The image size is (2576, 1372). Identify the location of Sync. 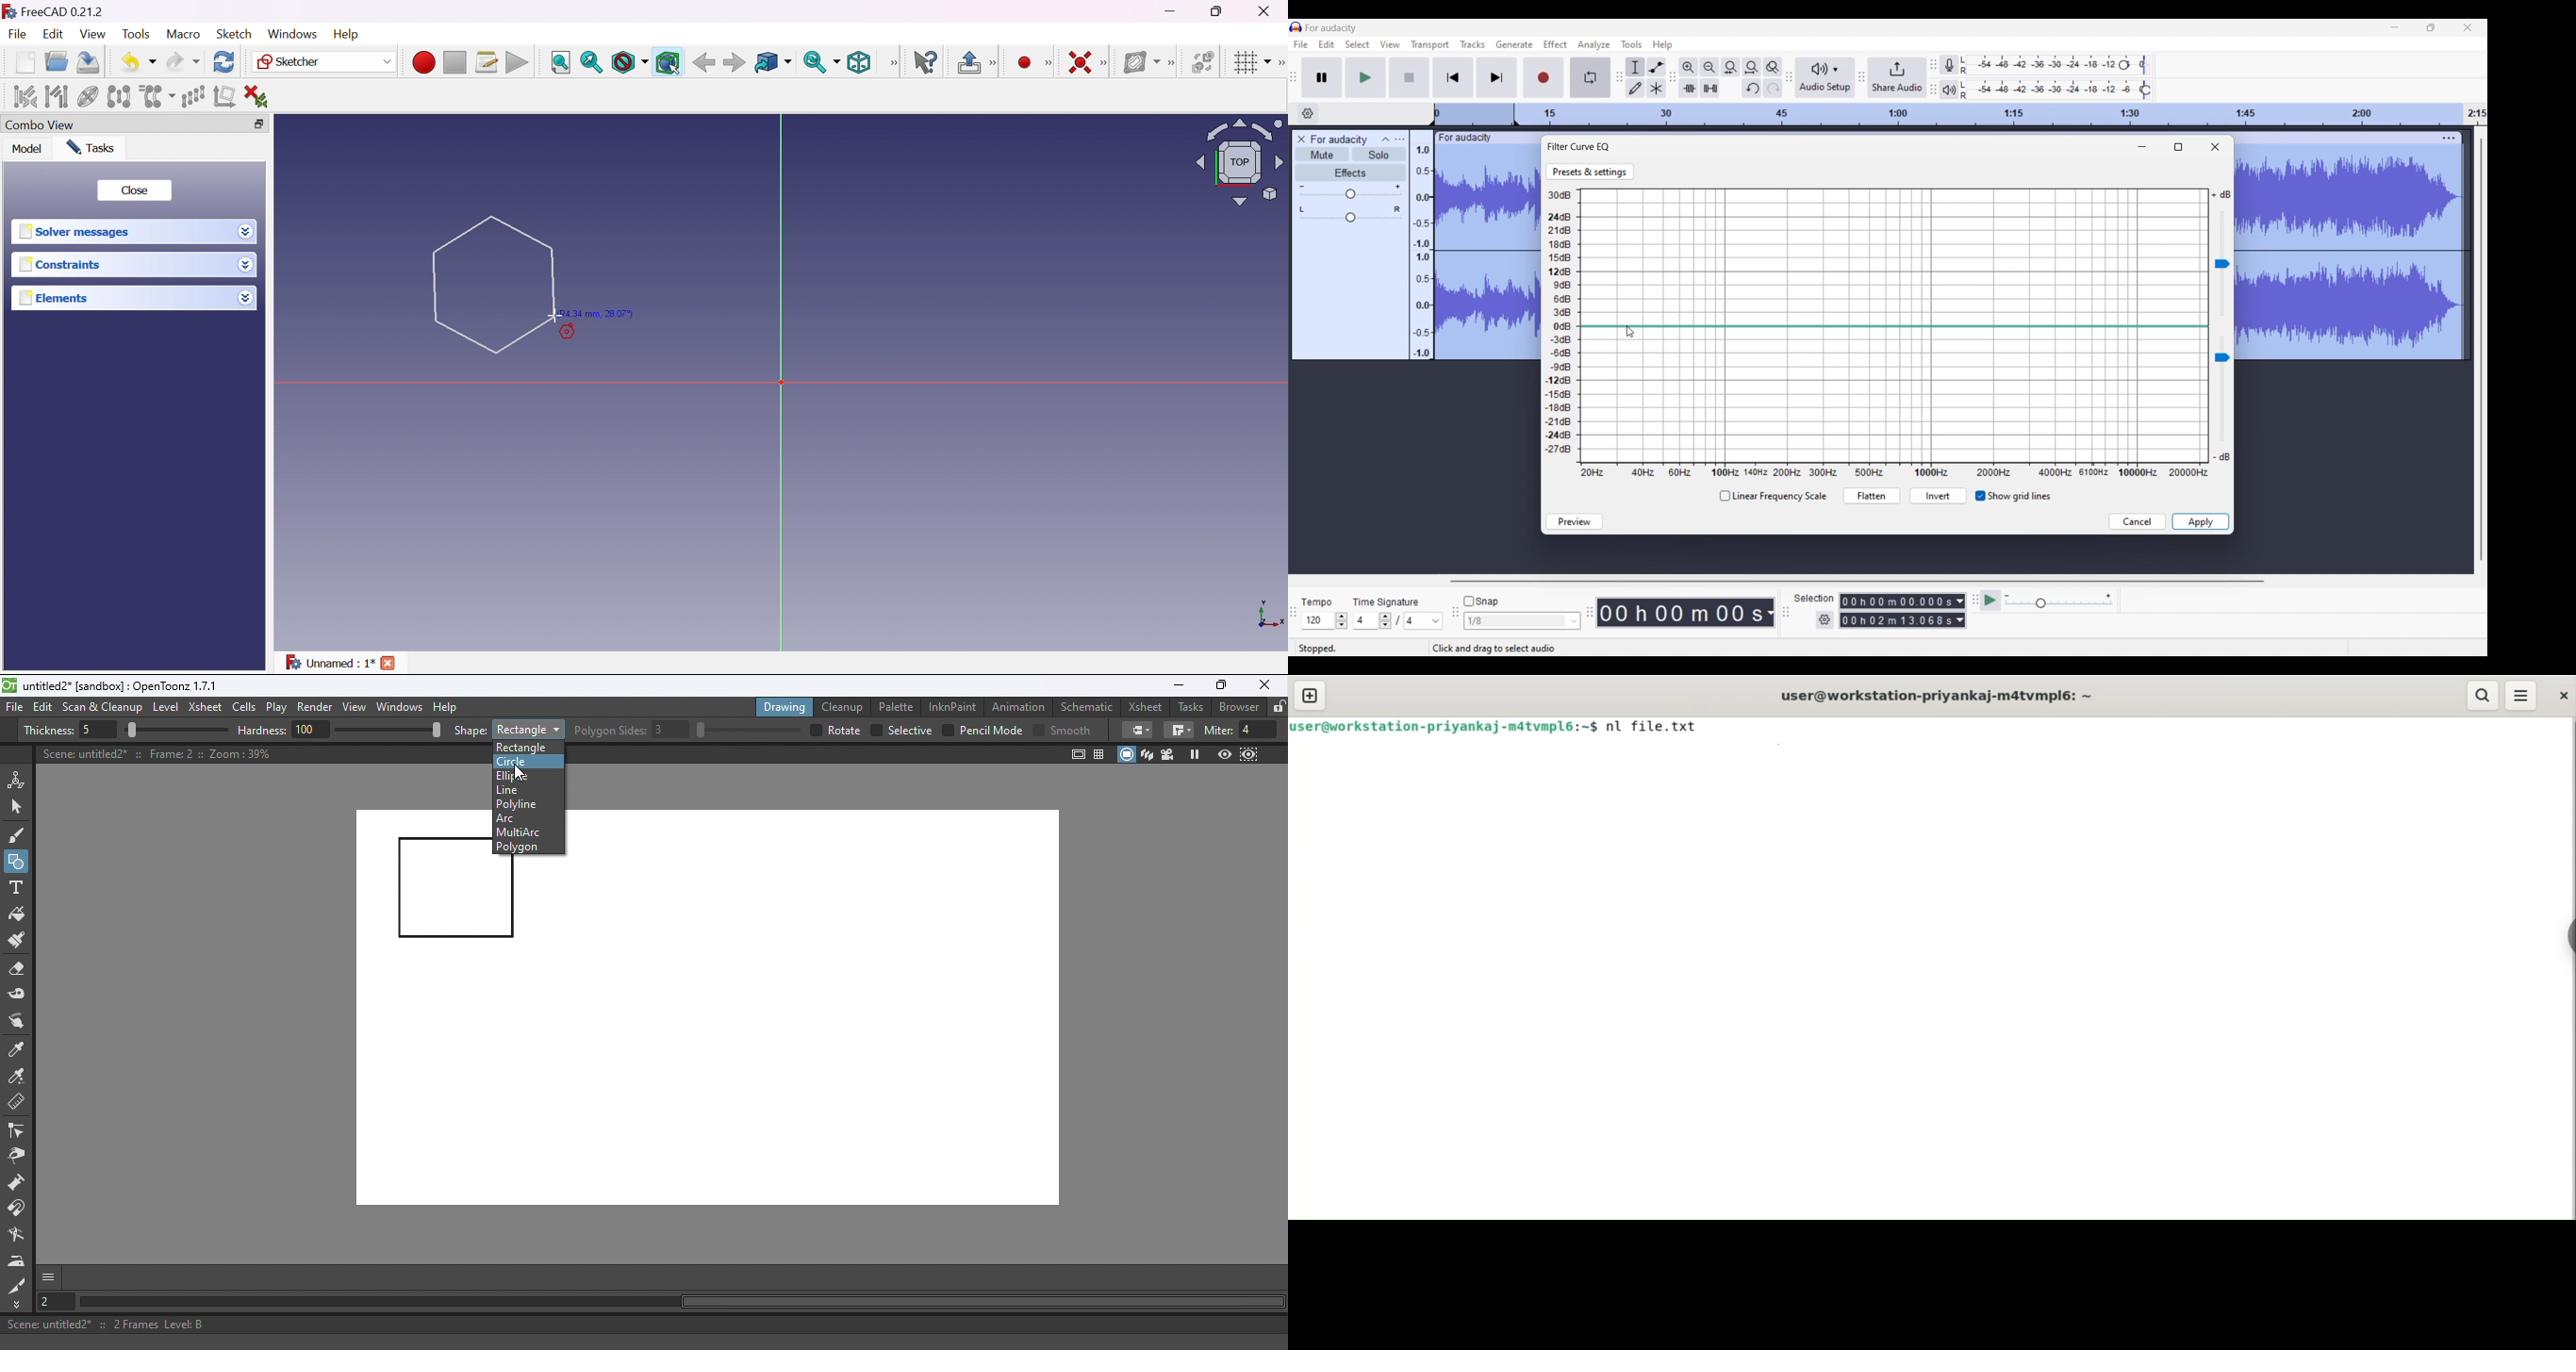
(821, 62).